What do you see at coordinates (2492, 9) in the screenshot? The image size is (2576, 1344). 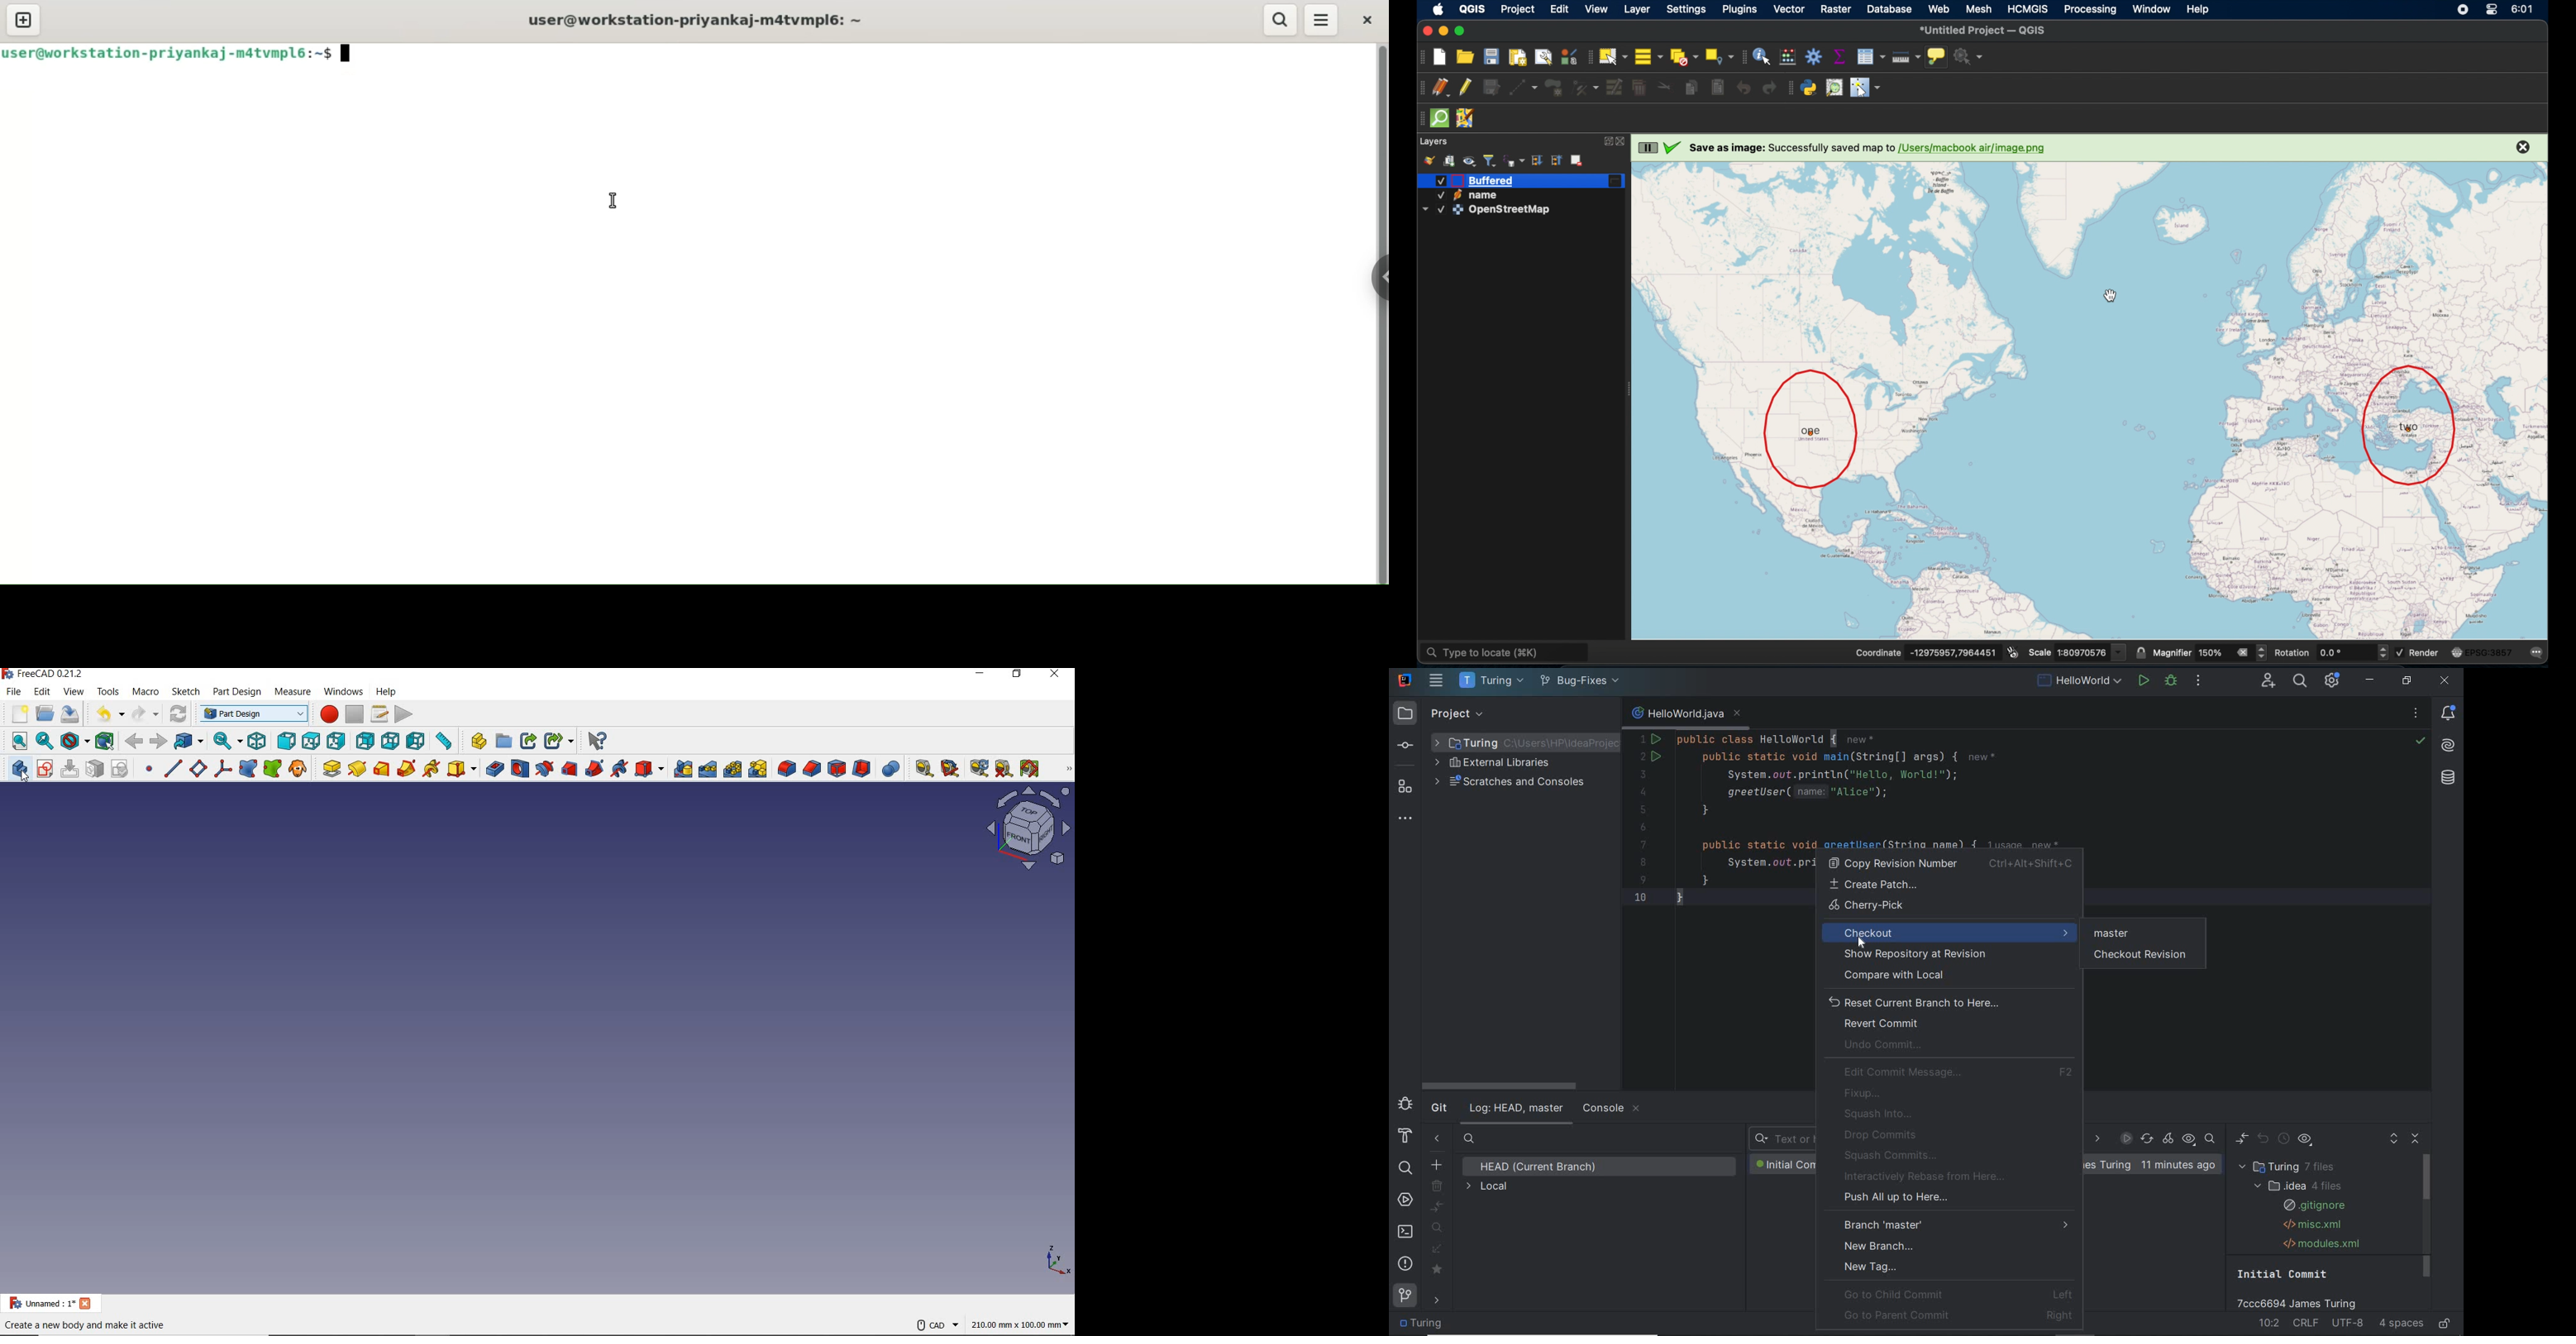 I see `control center` at bounding box center [2492, 9].